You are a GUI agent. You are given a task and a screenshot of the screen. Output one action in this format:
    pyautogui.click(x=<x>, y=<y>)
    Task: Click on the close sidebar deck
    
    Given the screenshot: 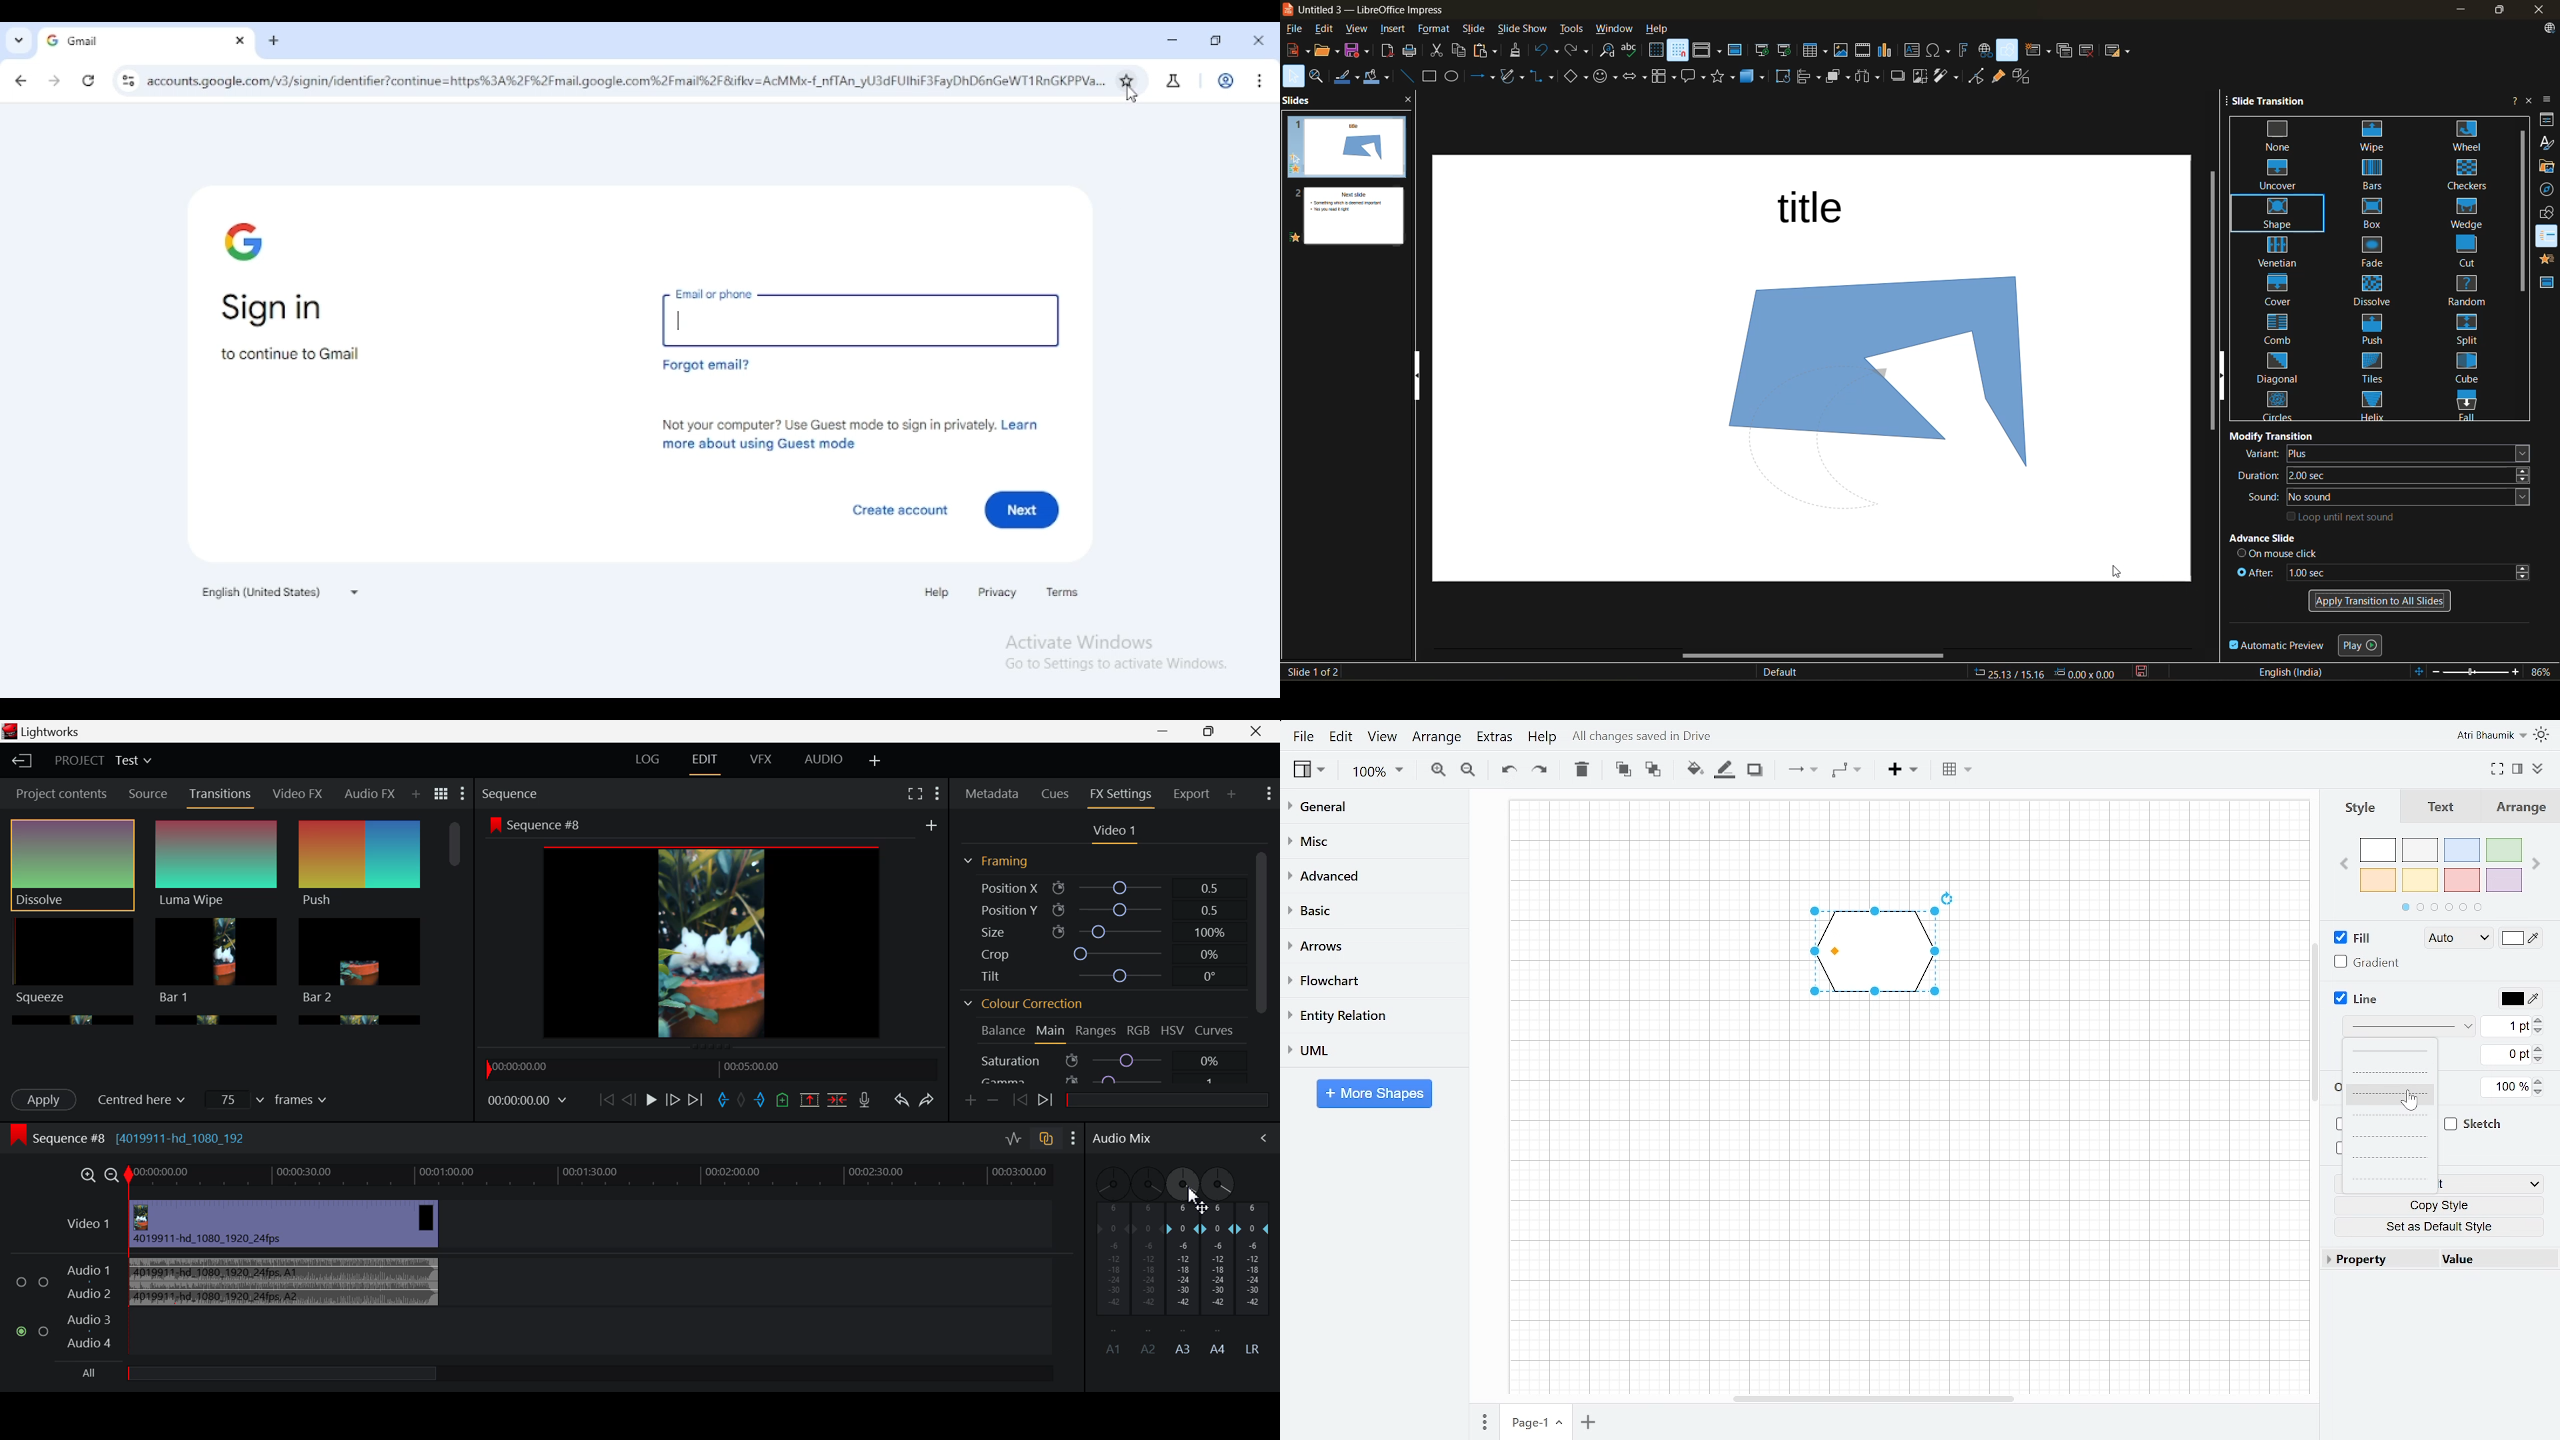 What is the action you would take?
    pyautogui.click(x=2528, y=100)
    